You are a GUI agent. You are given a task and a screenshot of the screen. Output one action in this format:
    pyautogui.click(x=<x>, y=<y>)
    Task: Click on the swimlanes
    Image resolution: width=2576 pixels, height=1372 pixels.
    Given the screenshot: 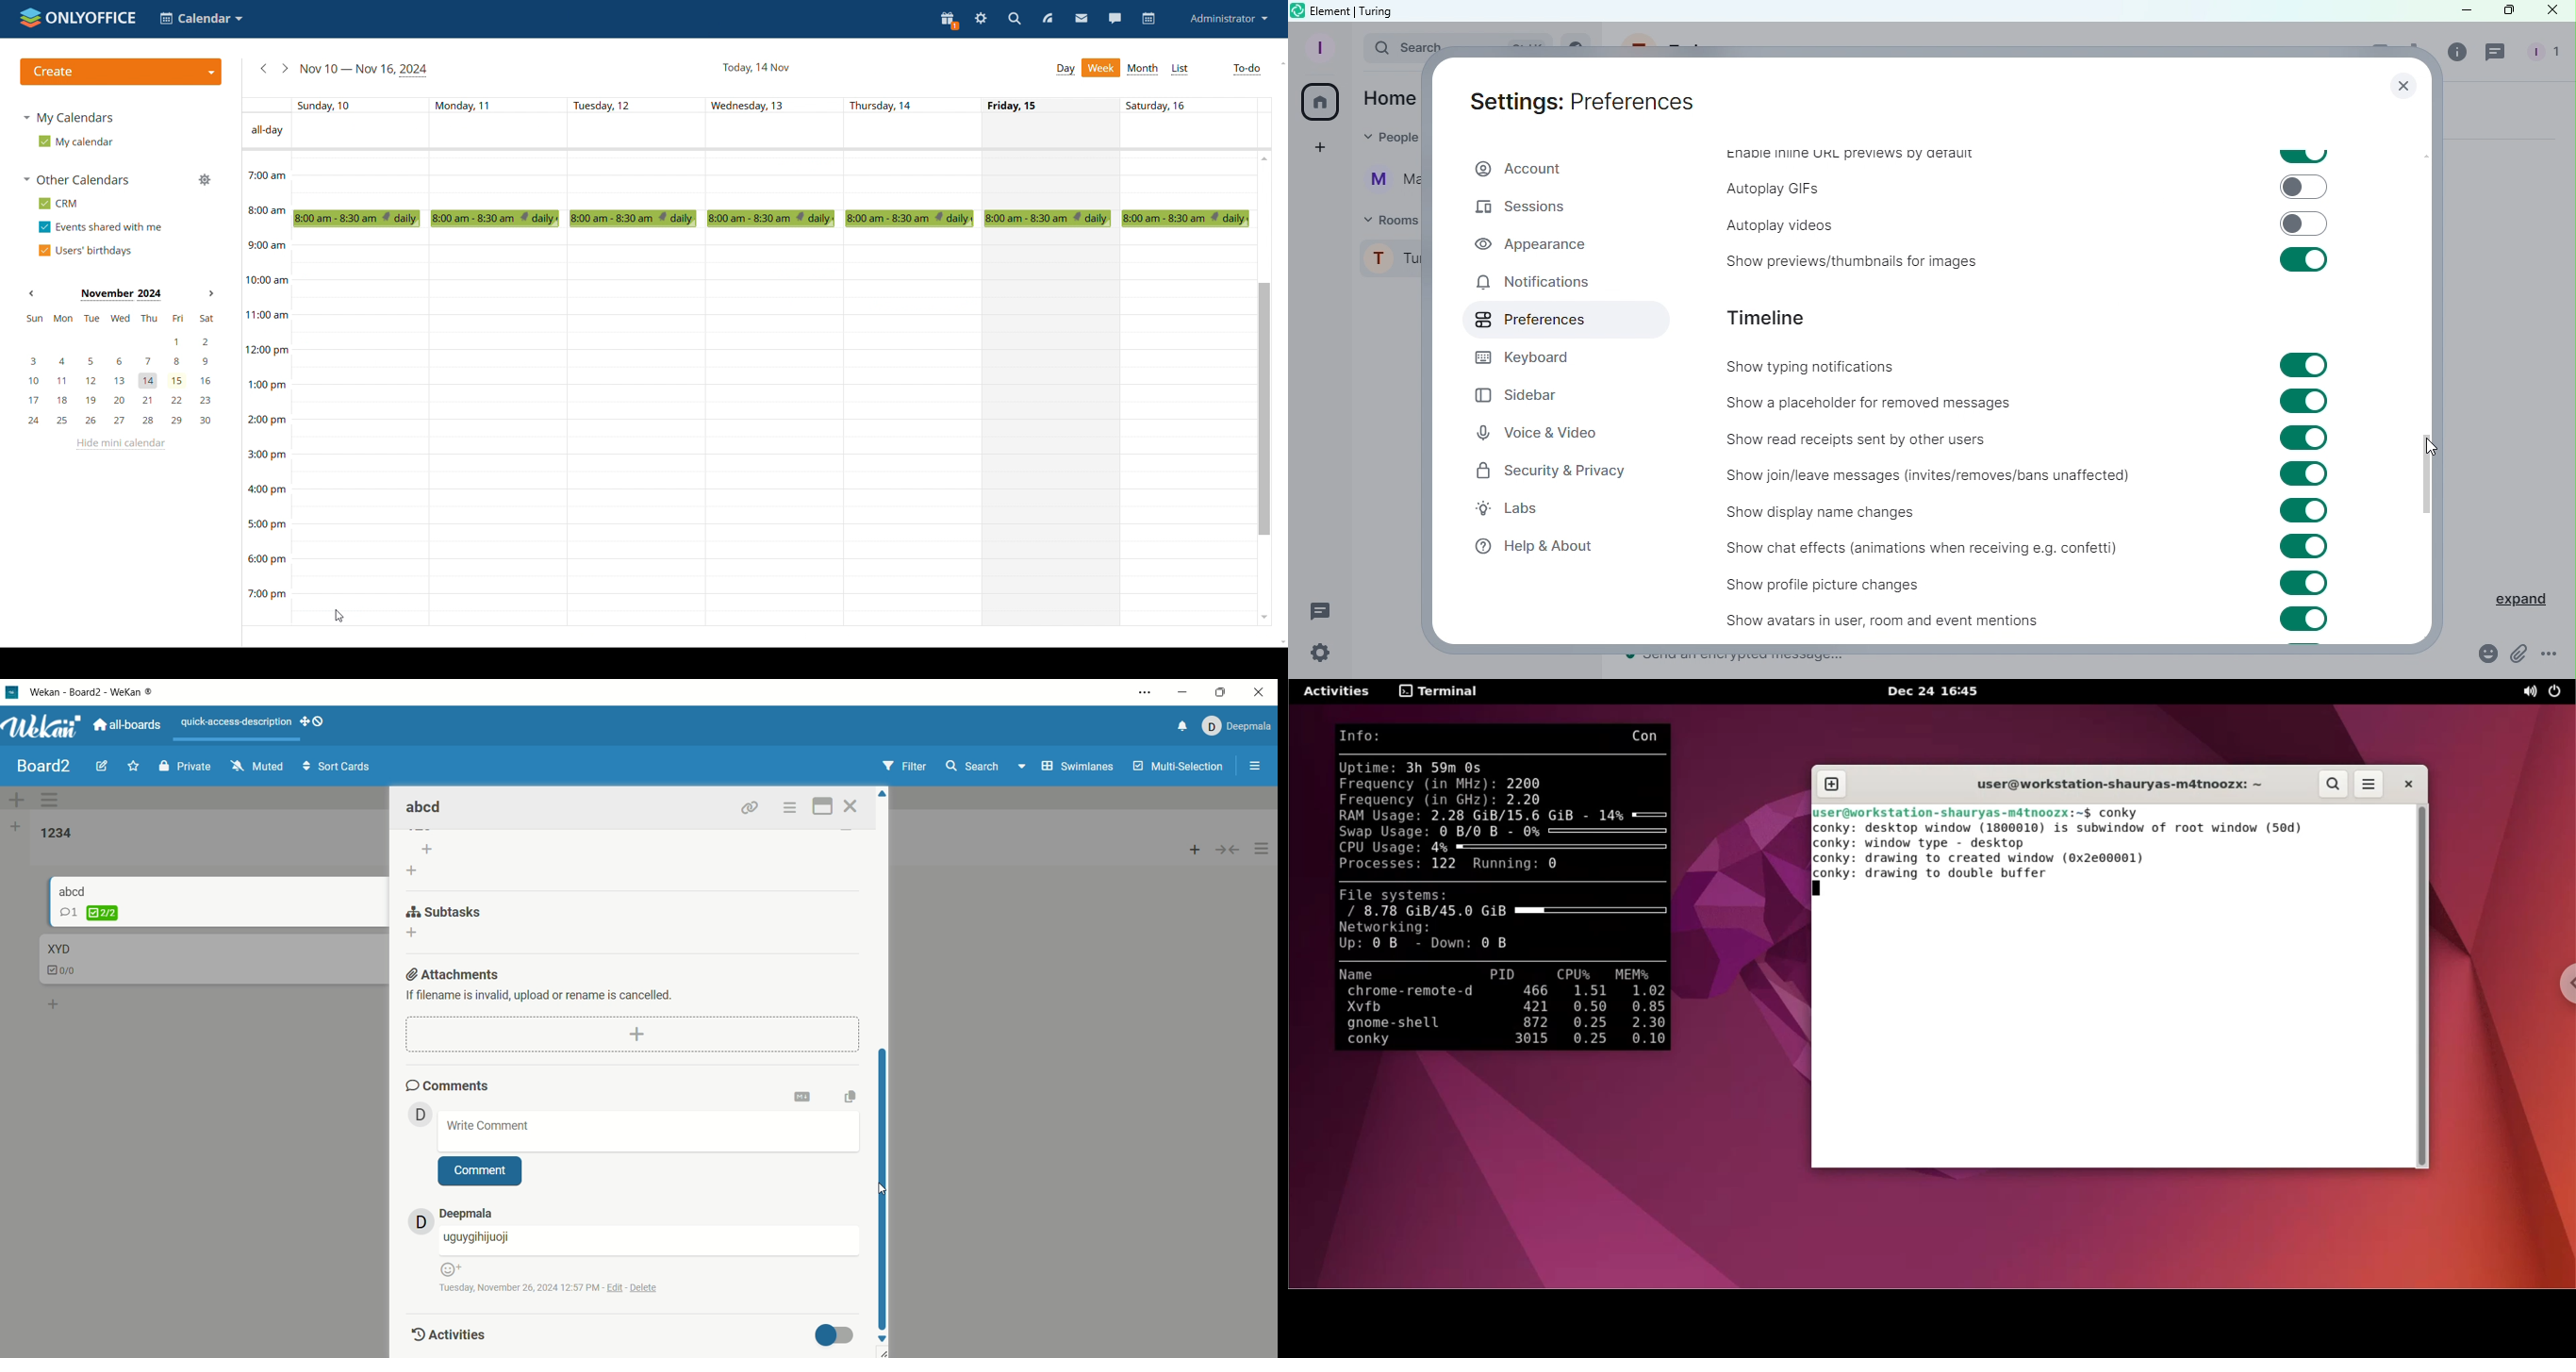 What is the action you would take?
    pyautogui.click(x=1080, y=768)
    